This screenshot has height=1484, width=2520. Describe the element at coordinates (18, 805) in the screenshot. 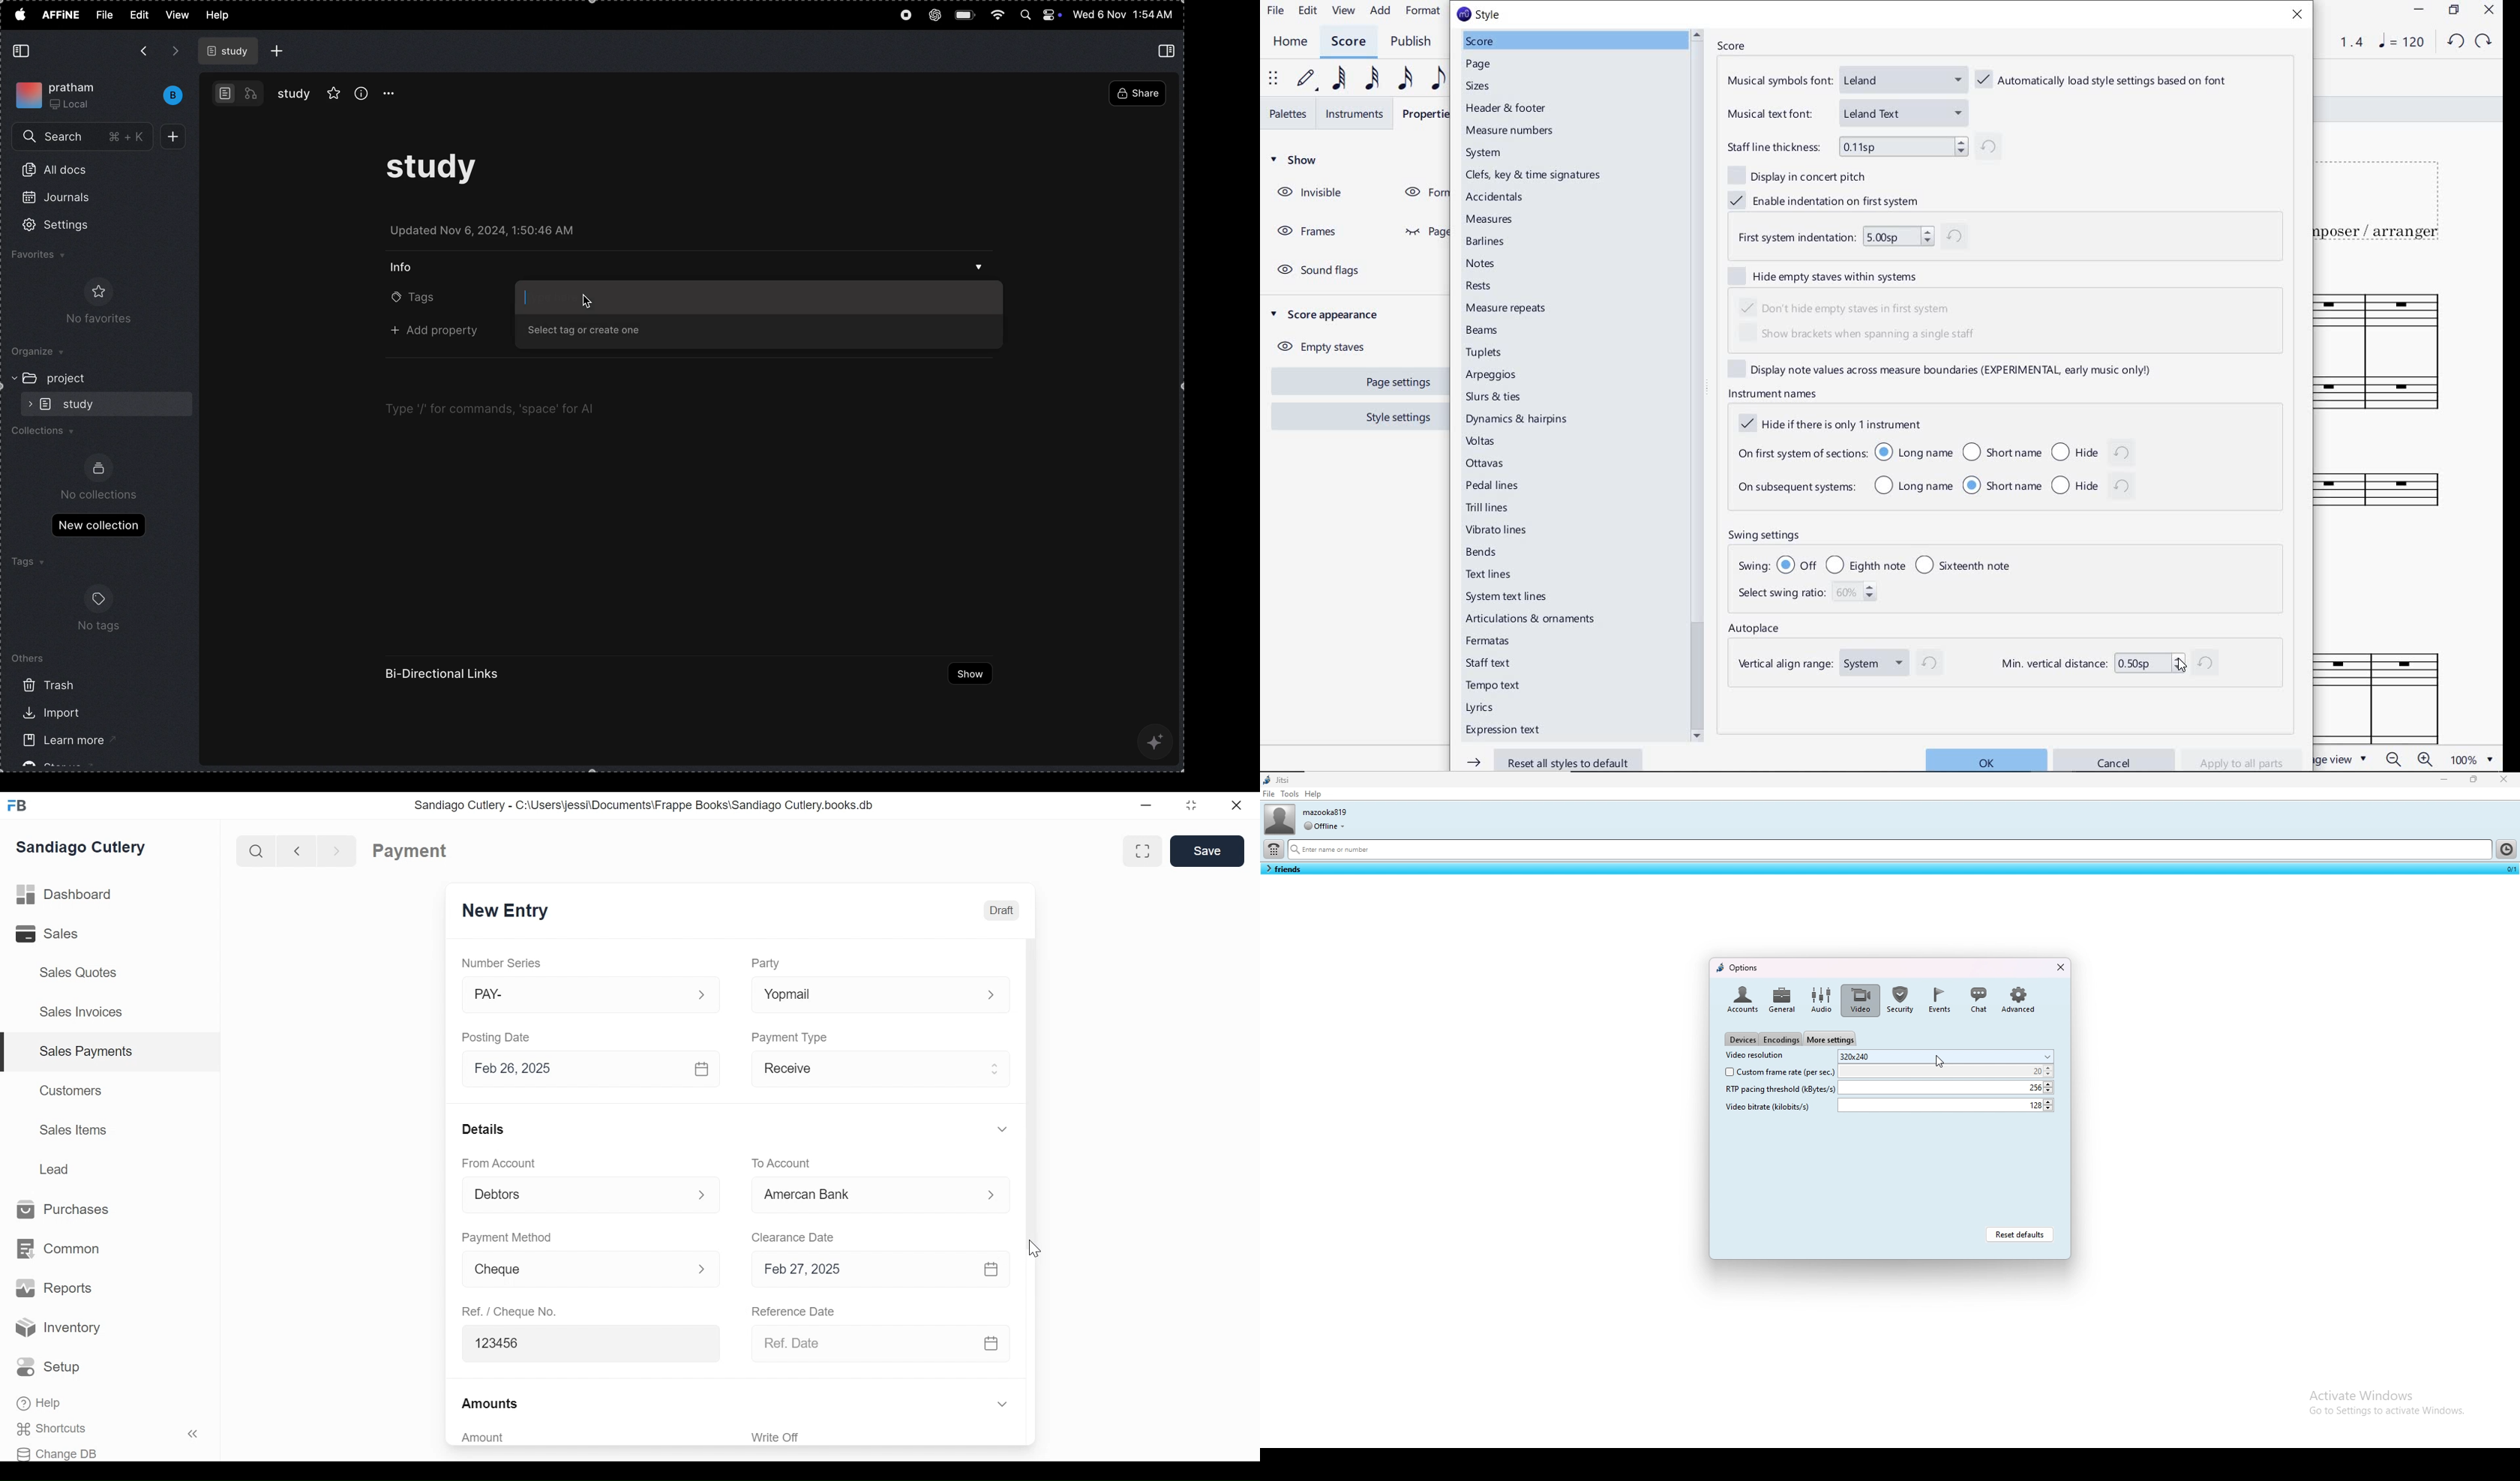

I see `Frappe Books` at that location.